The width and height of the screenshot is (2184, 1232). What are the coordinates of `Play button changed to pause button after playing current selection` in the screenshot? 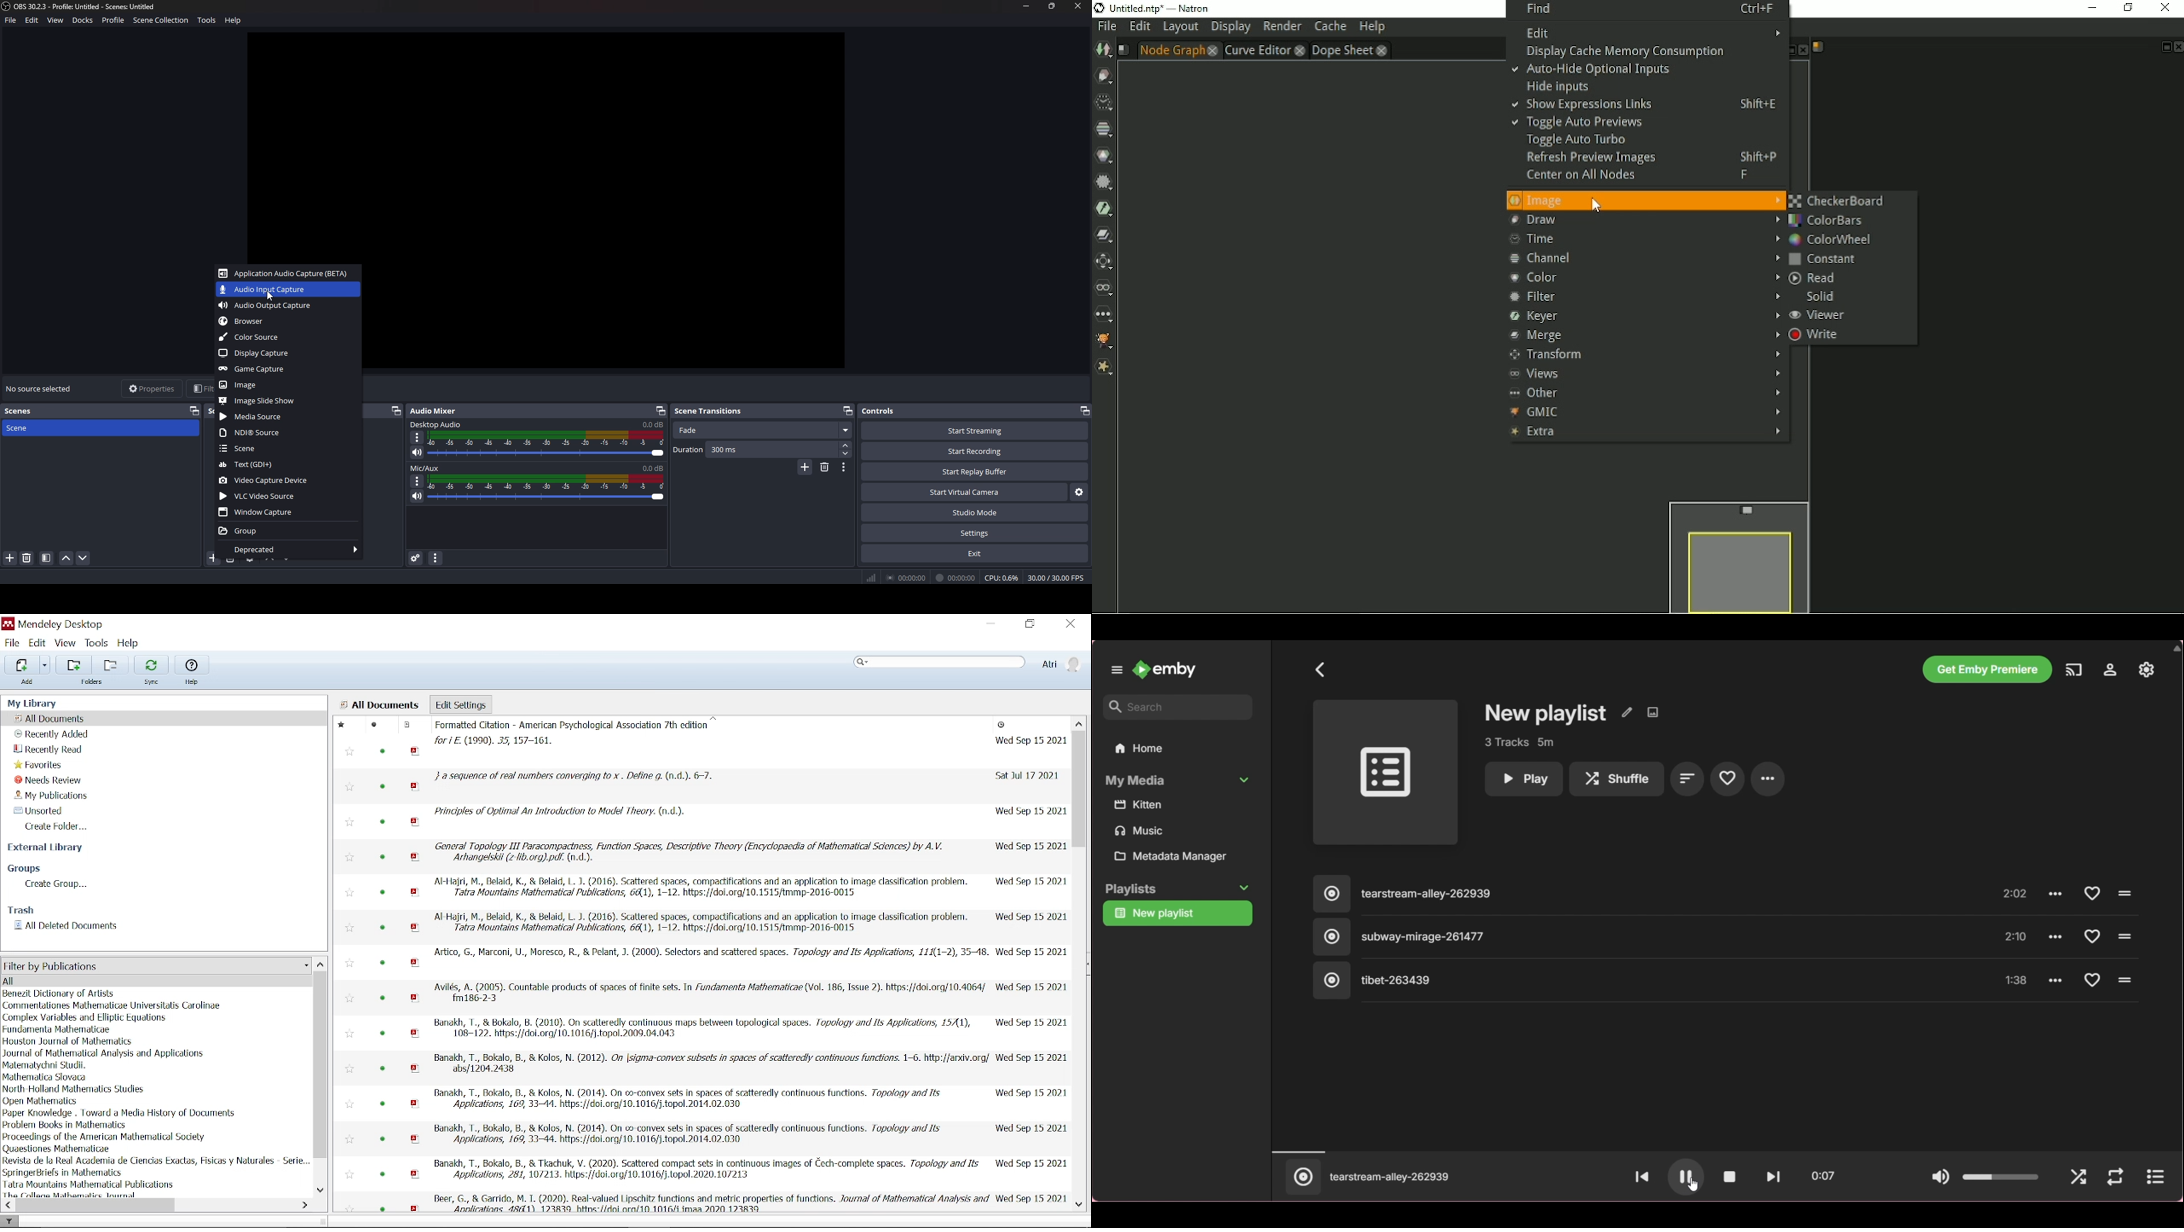 It's located at (1686, 1177).